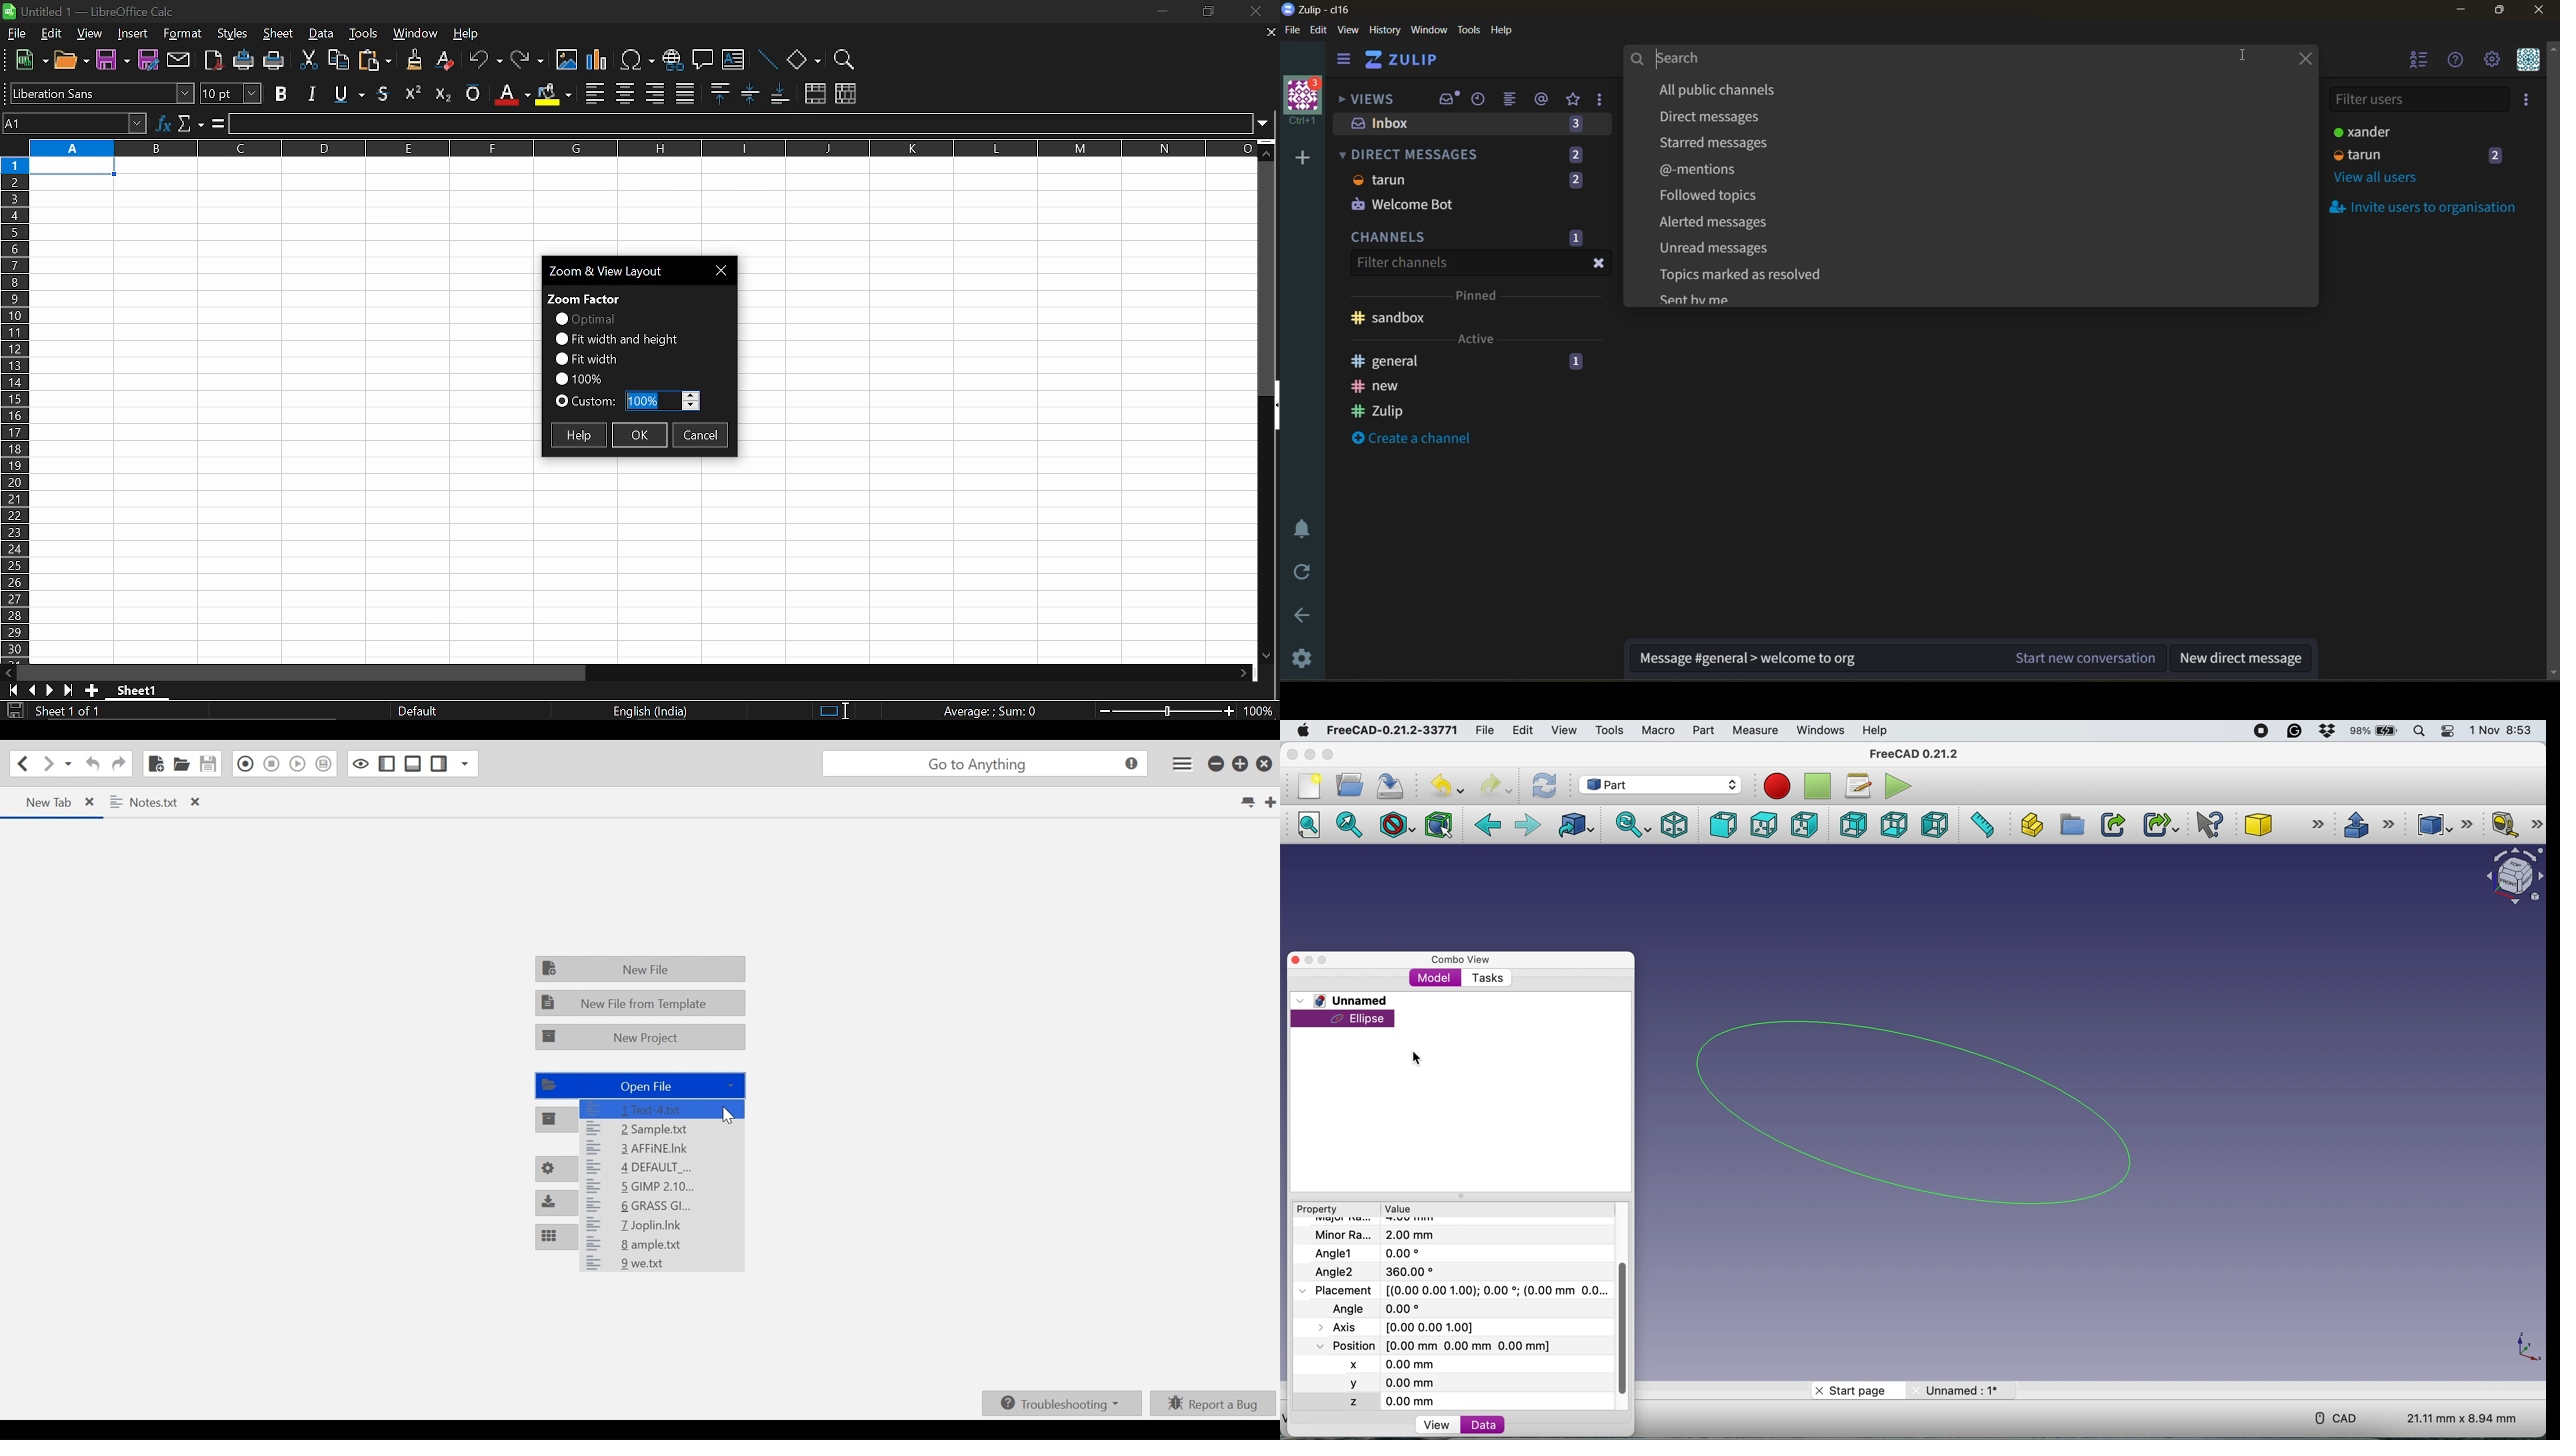 The image size is (2576, 1456). I want to click on insert image, so click(567, 60).